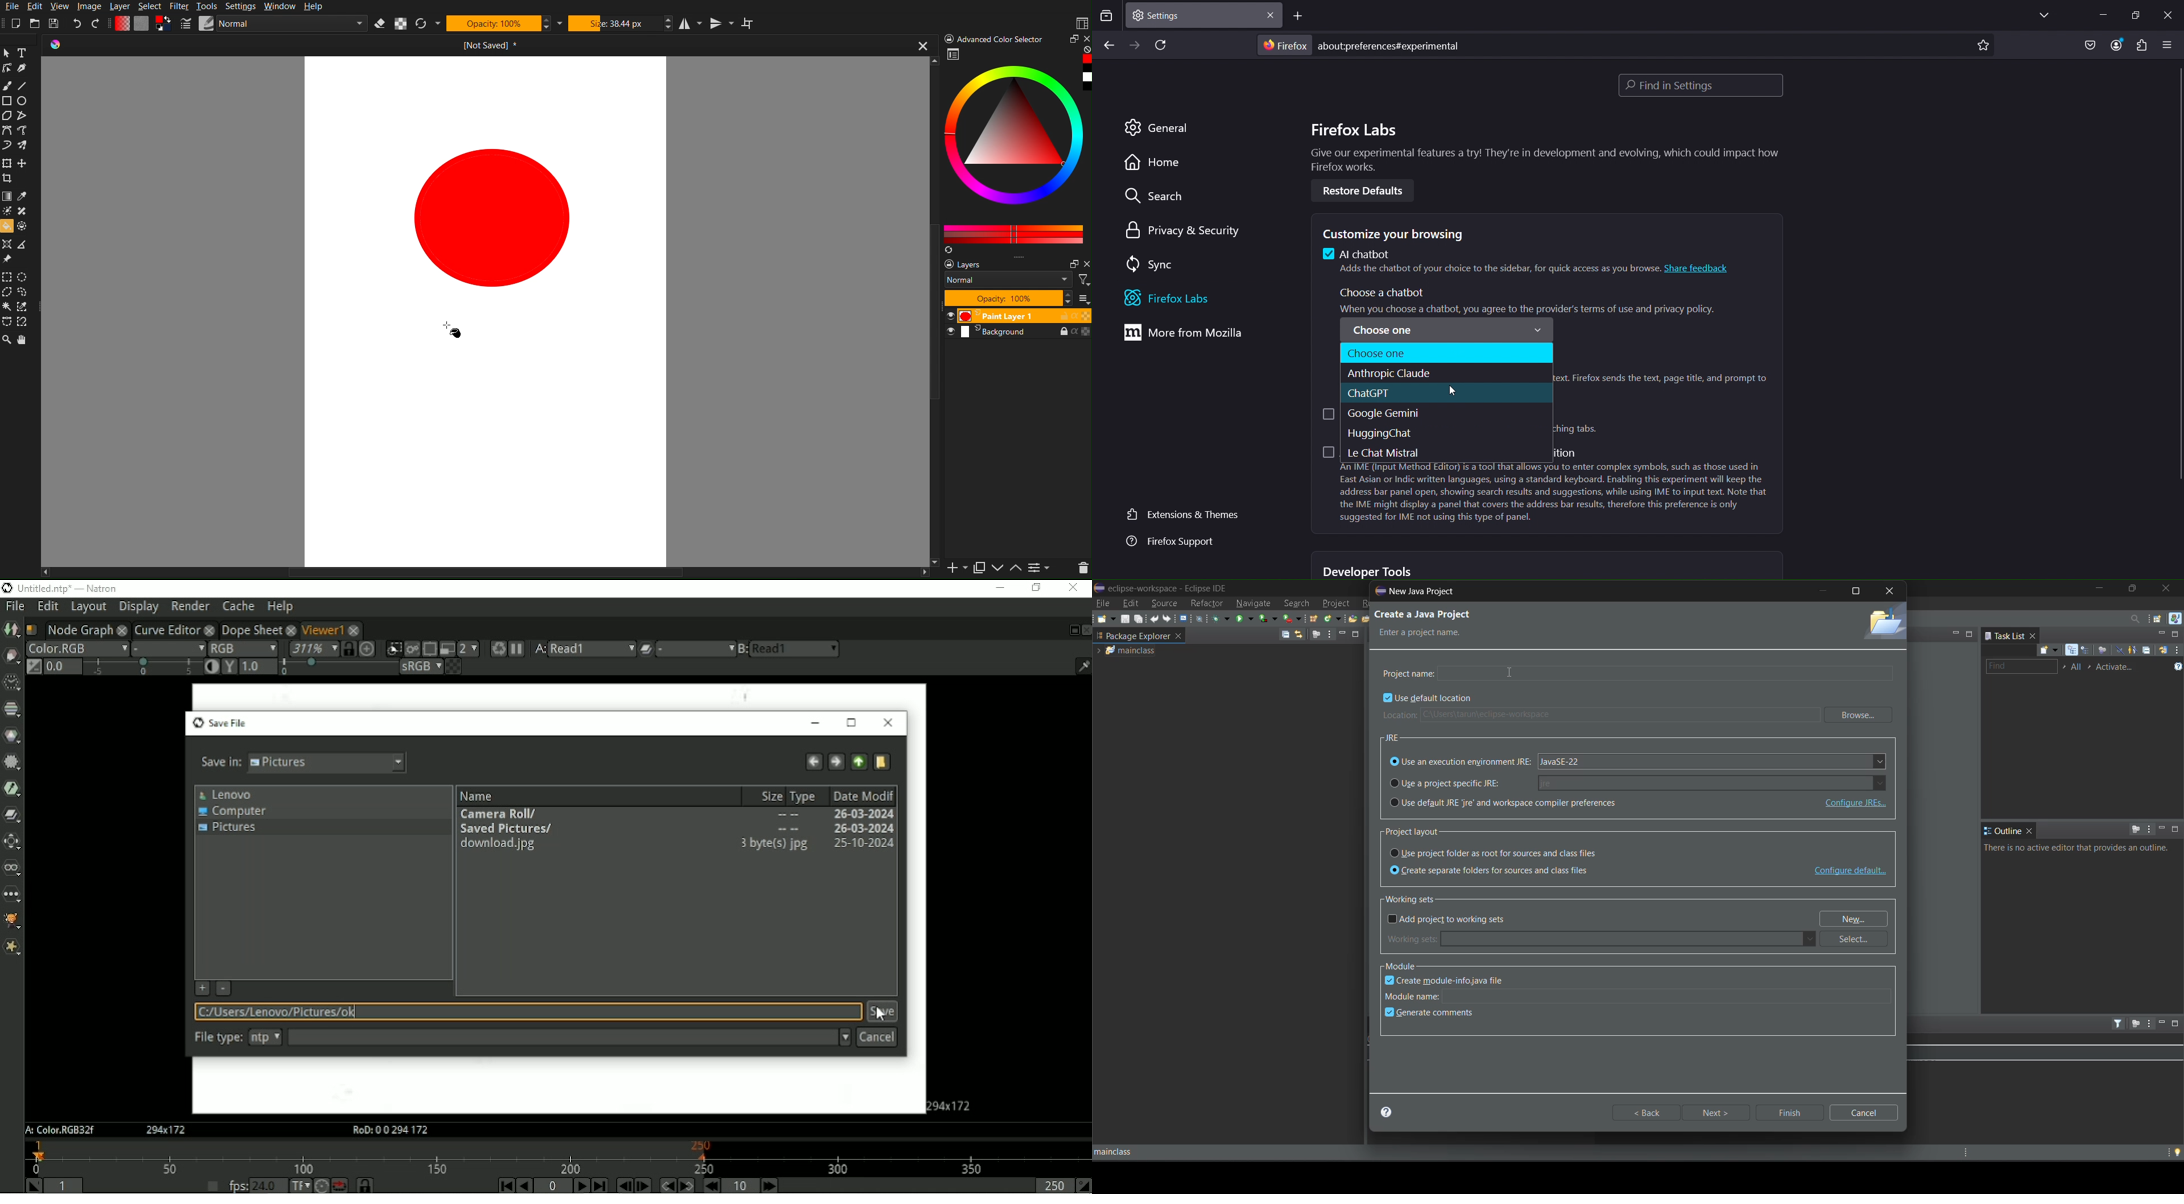 Image resolution: width=2184 pixels, height=1204 pixels. Describe the element at coordinates (1154, 198) in the screenshot. I see `search` at that location.